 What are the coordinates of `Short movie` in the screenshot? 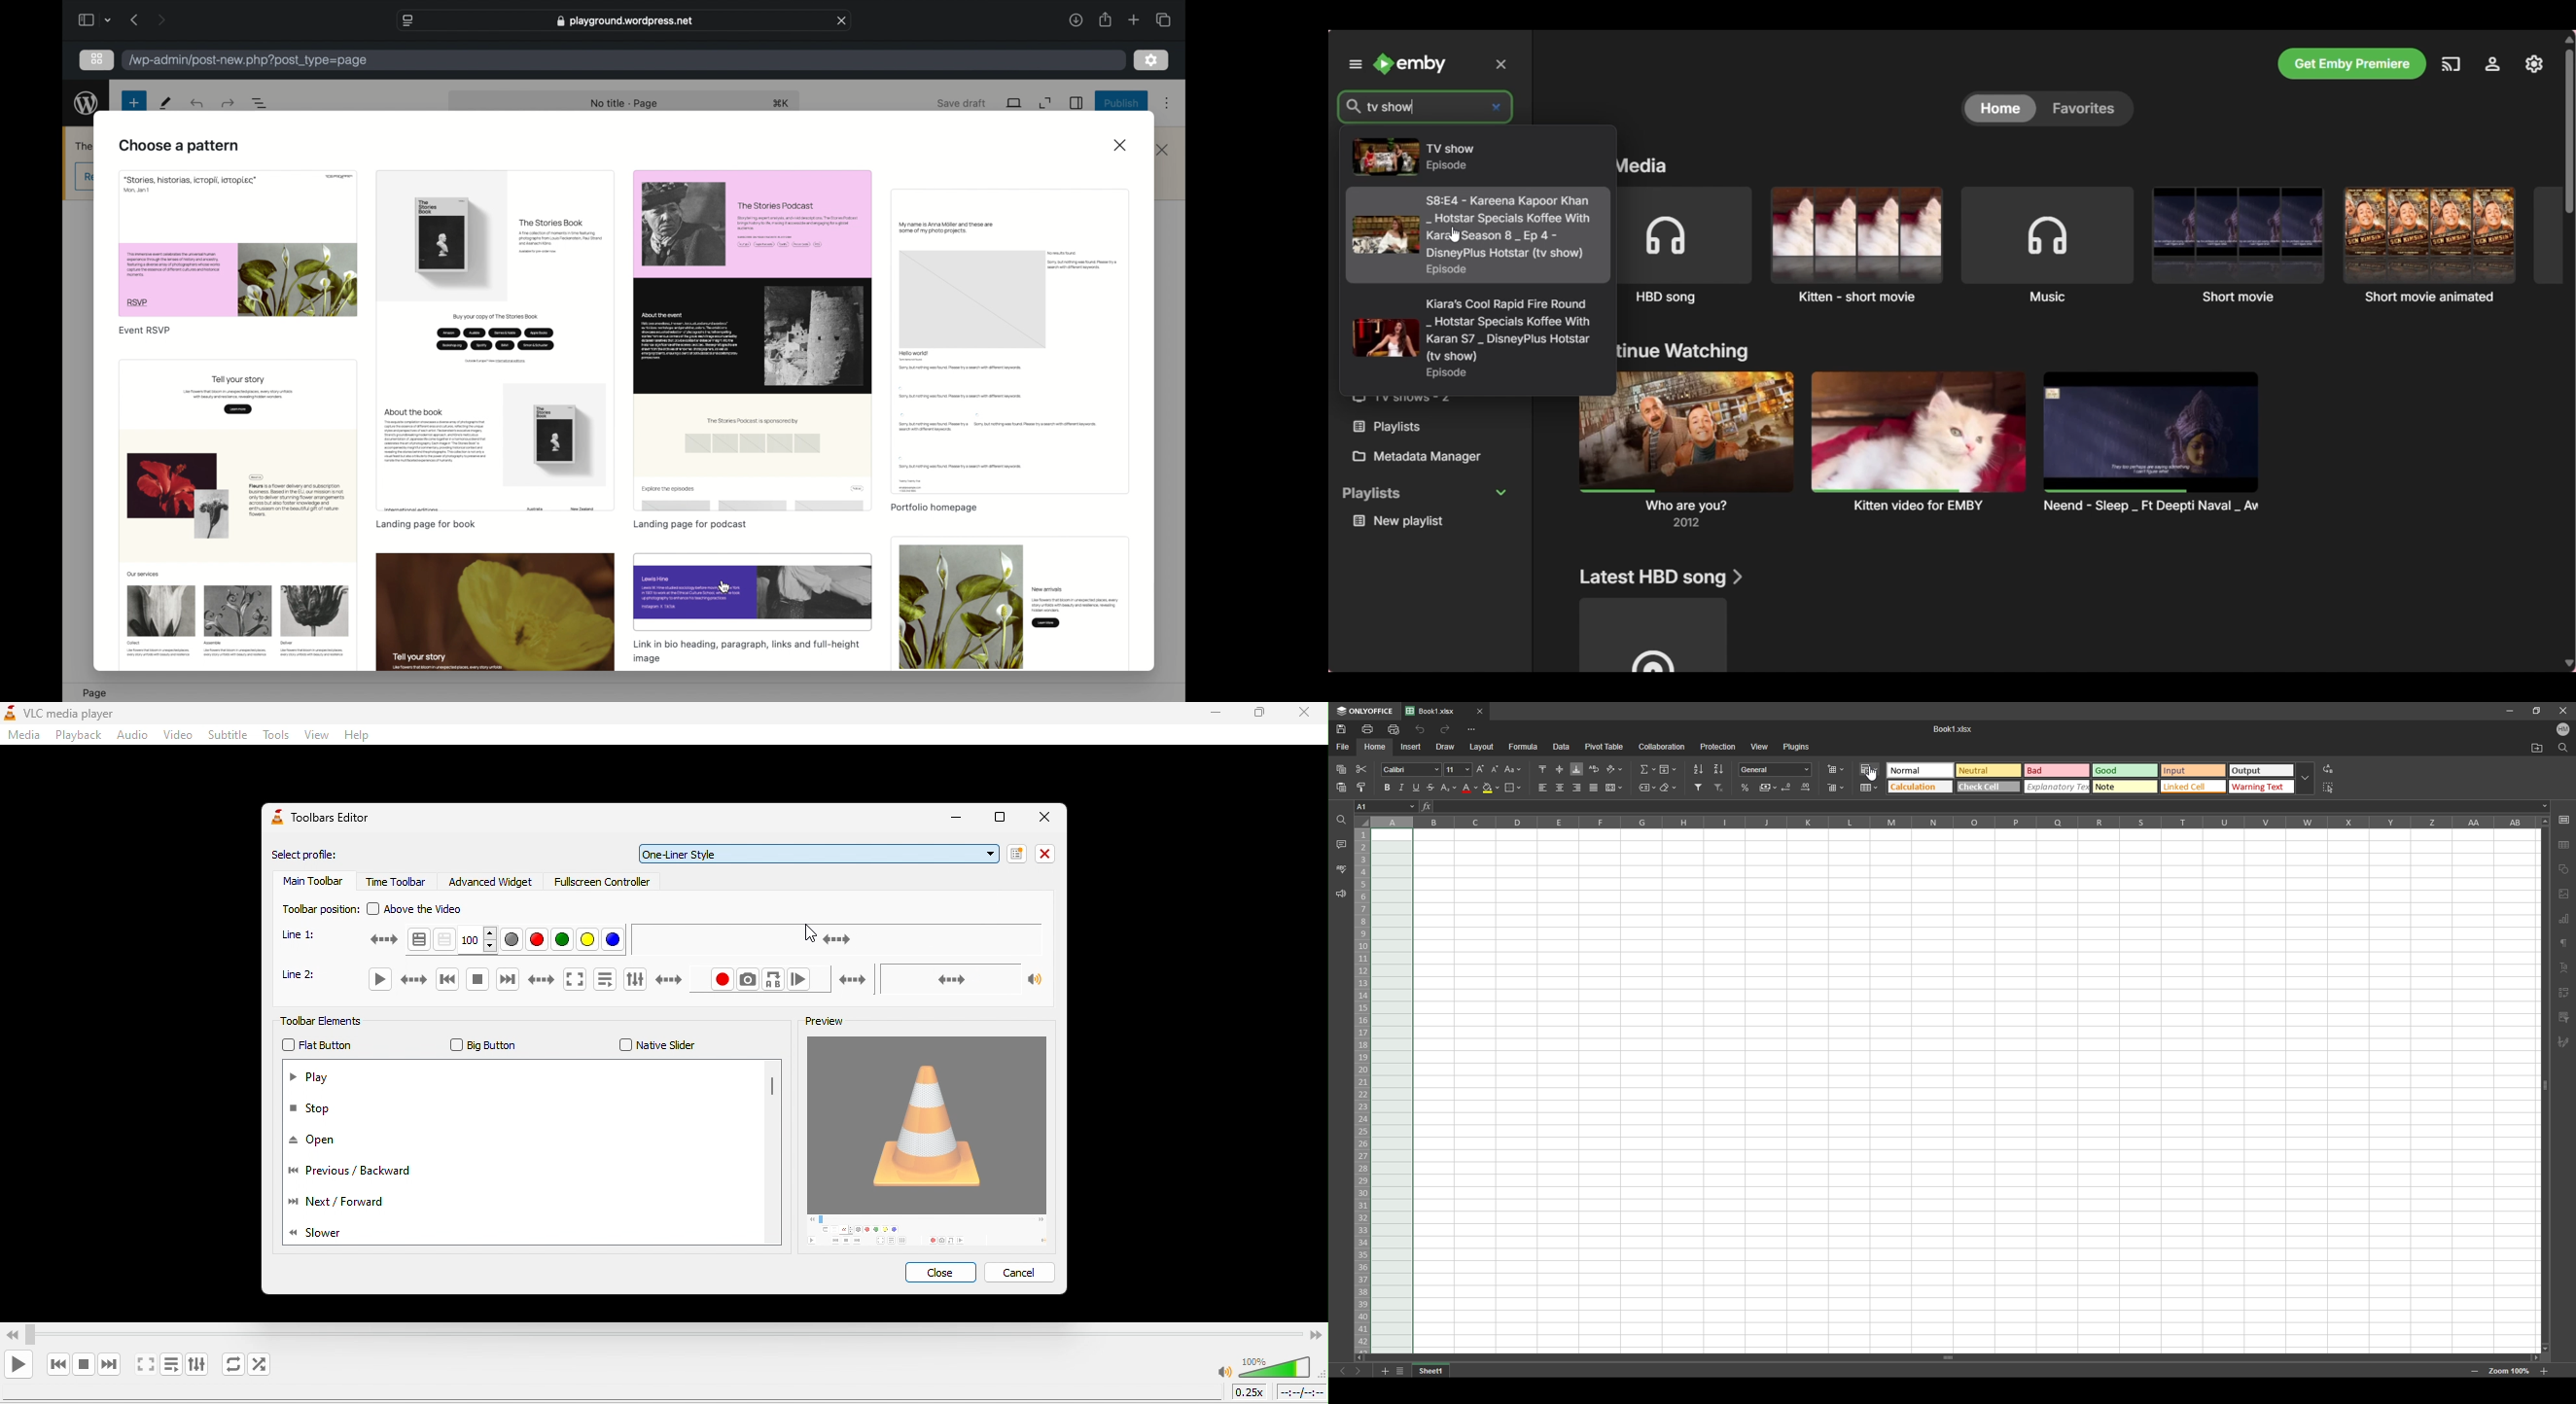 It's located at (2239, 244).